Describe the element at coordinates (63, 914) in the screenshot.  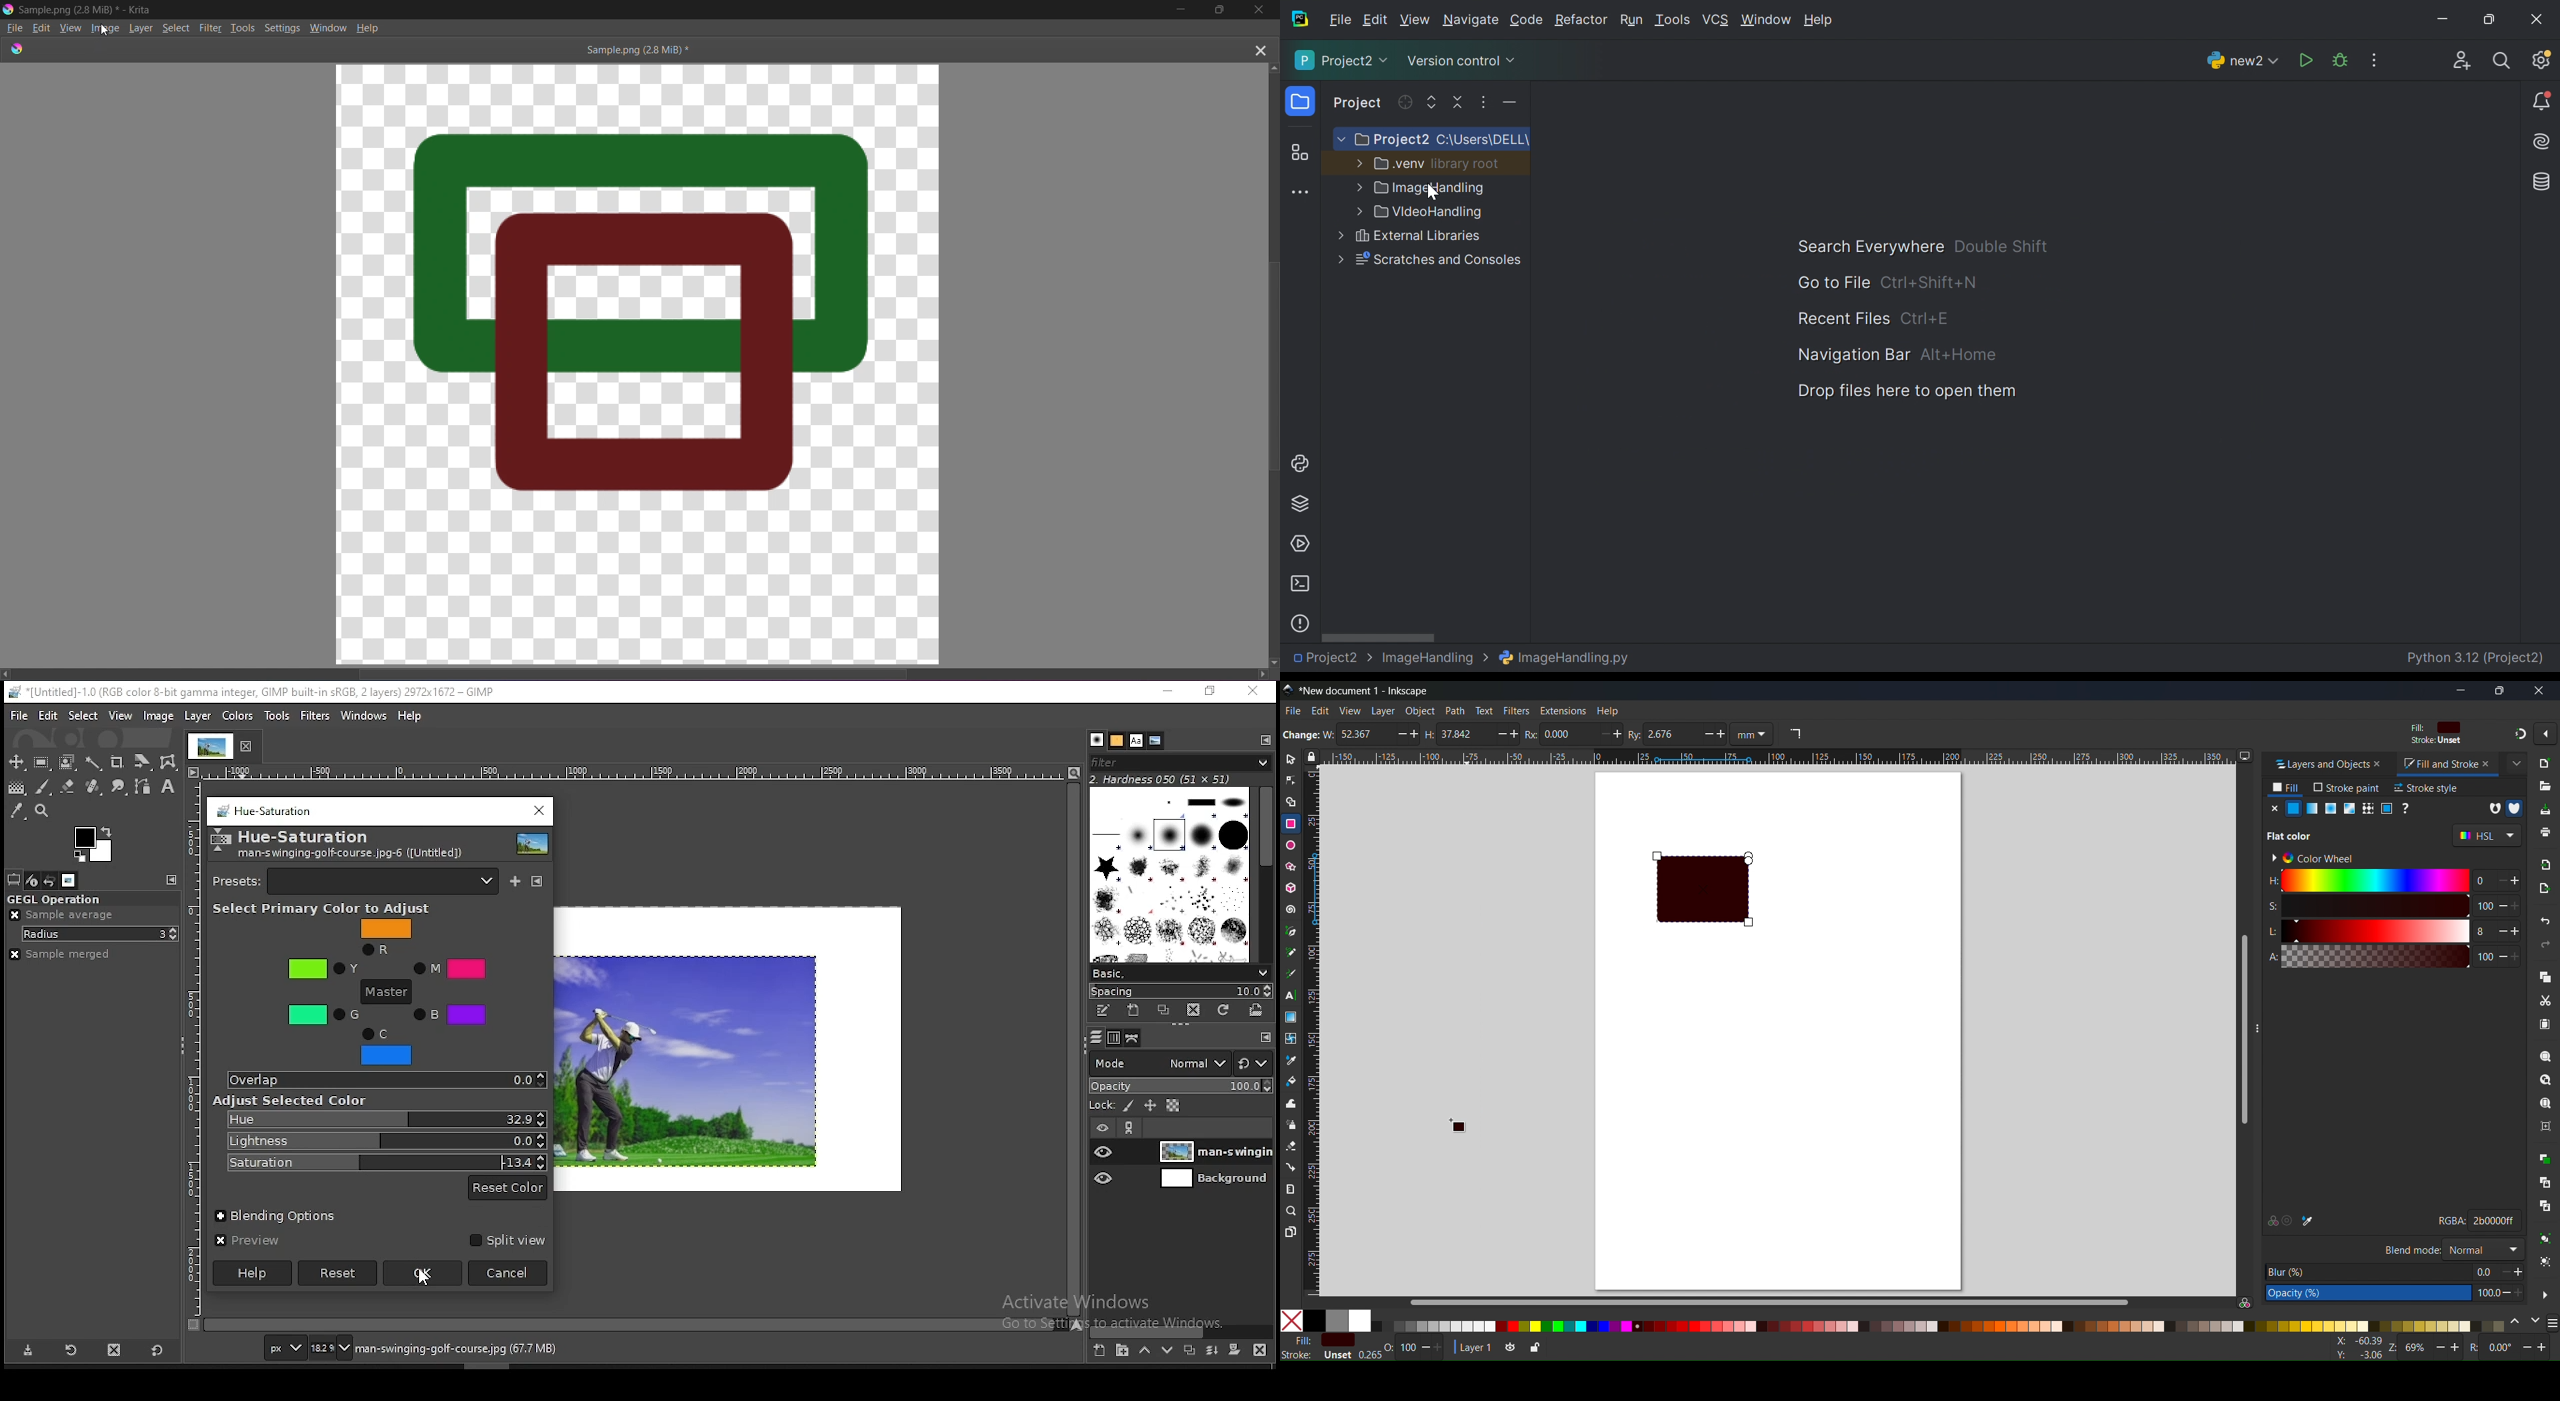
I see `ample average` at that location.